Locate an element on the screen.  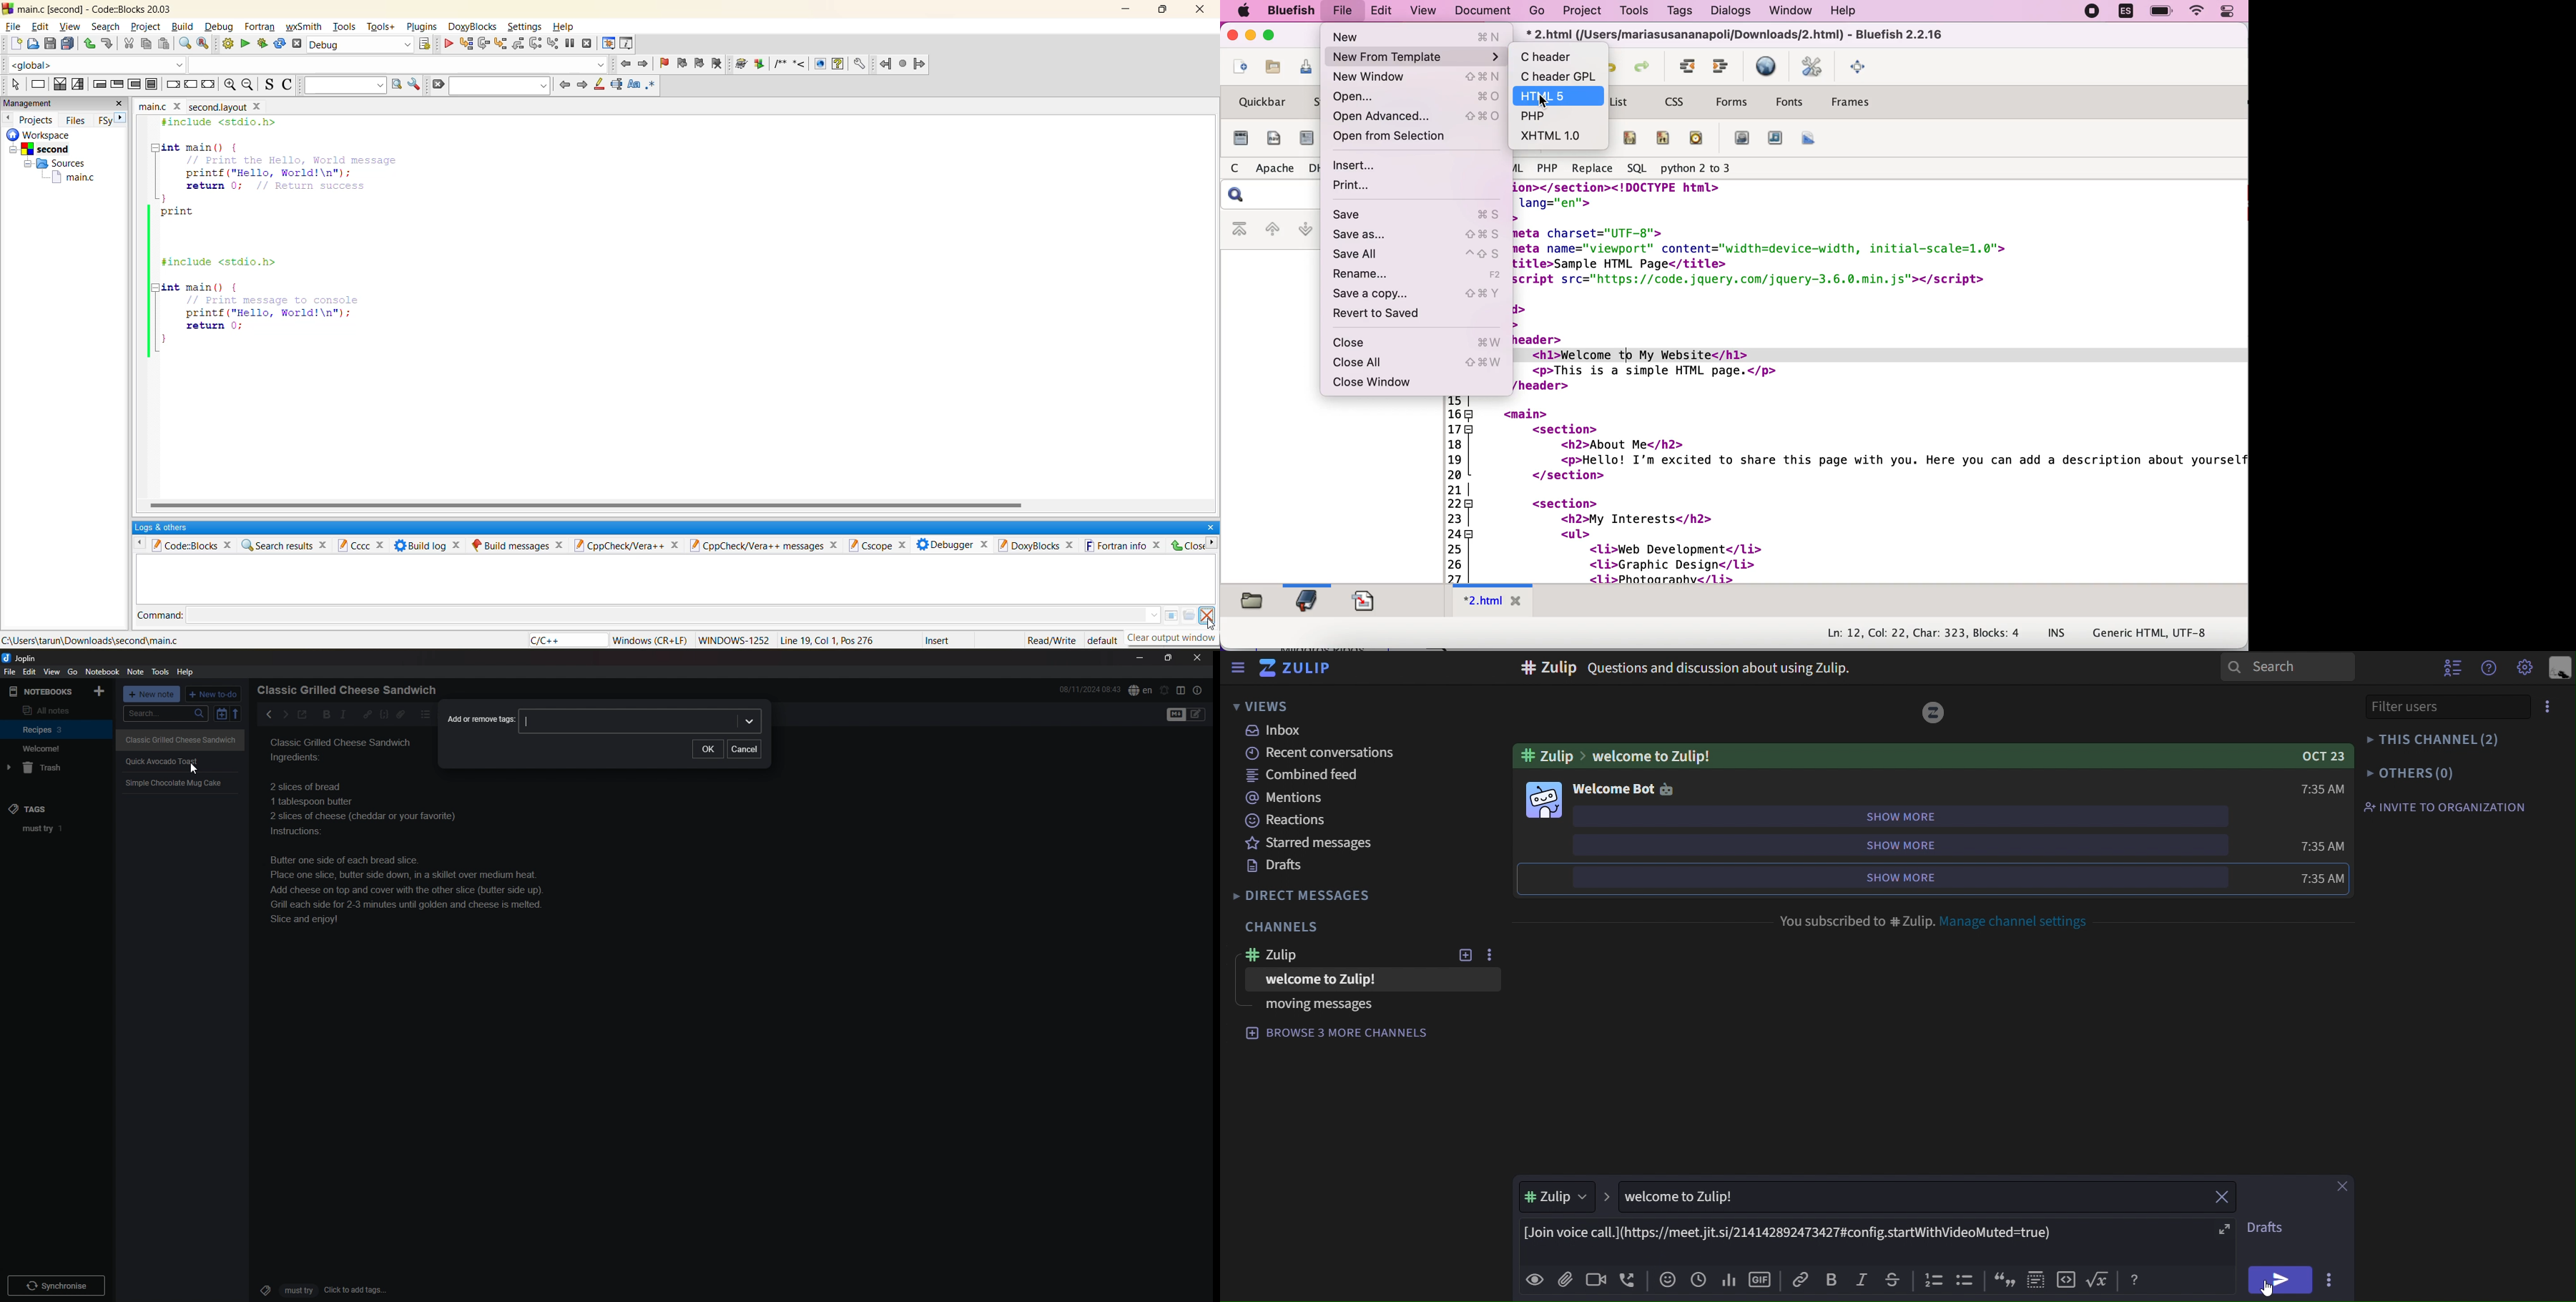
new file is located at coordinates (1238, 69).